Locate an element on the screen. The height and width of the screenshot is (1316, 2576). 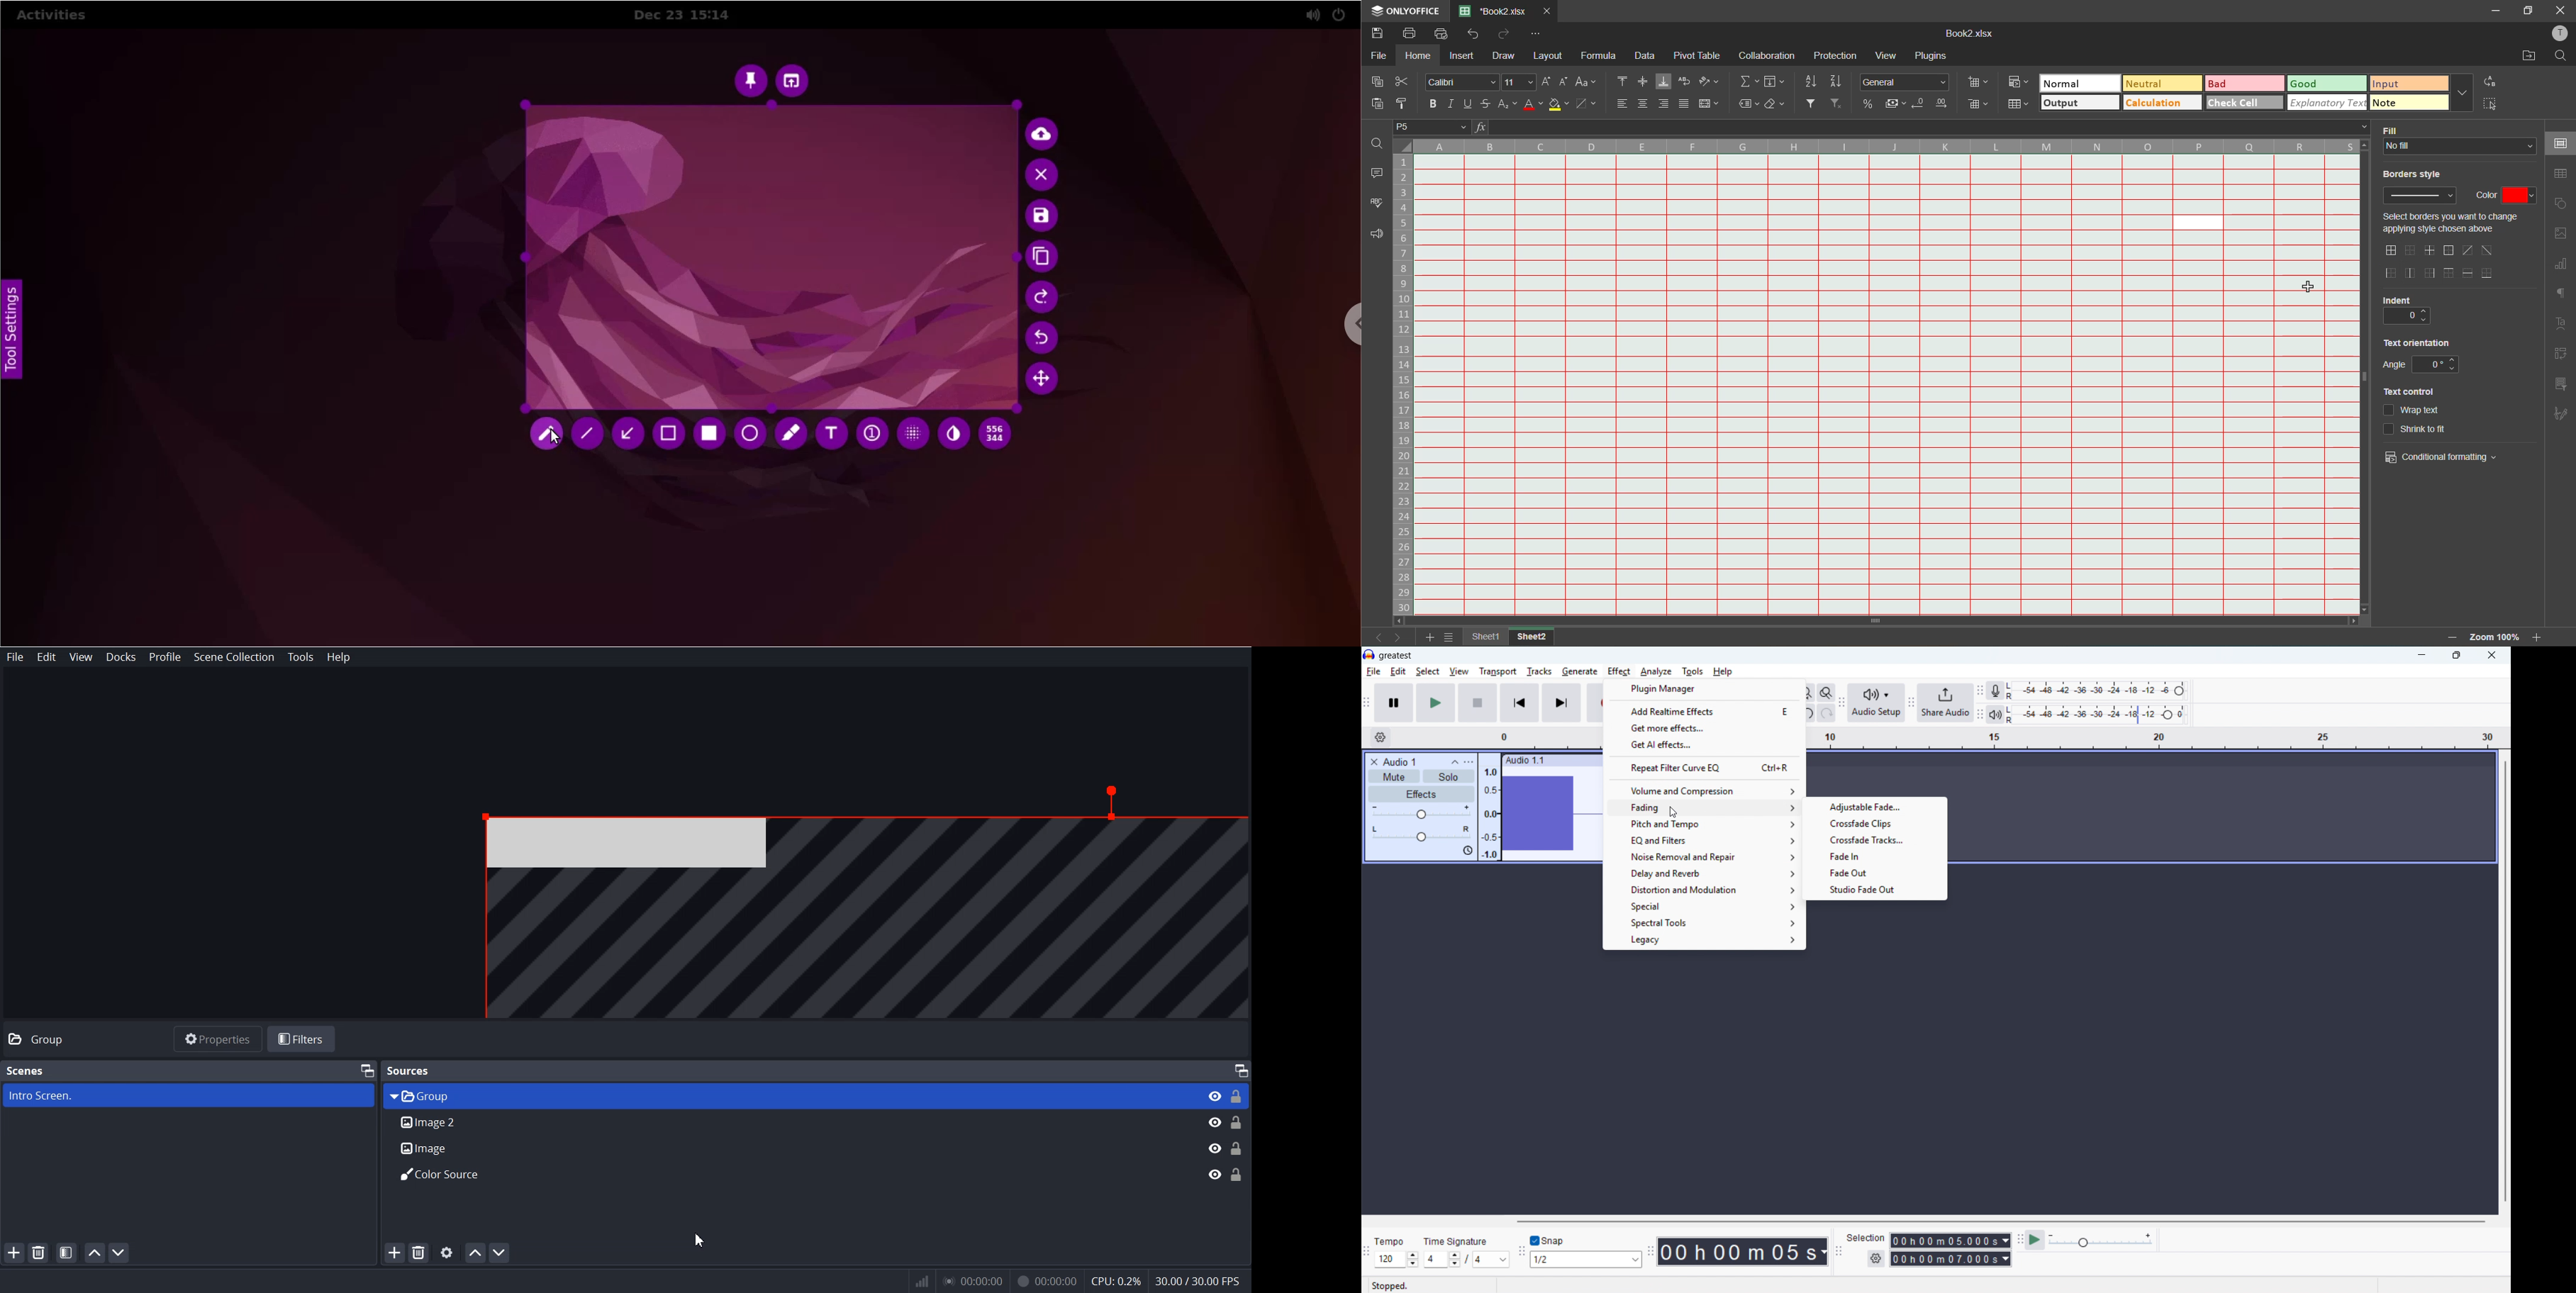
Move Source Up is located at coordinates (475, 1253).